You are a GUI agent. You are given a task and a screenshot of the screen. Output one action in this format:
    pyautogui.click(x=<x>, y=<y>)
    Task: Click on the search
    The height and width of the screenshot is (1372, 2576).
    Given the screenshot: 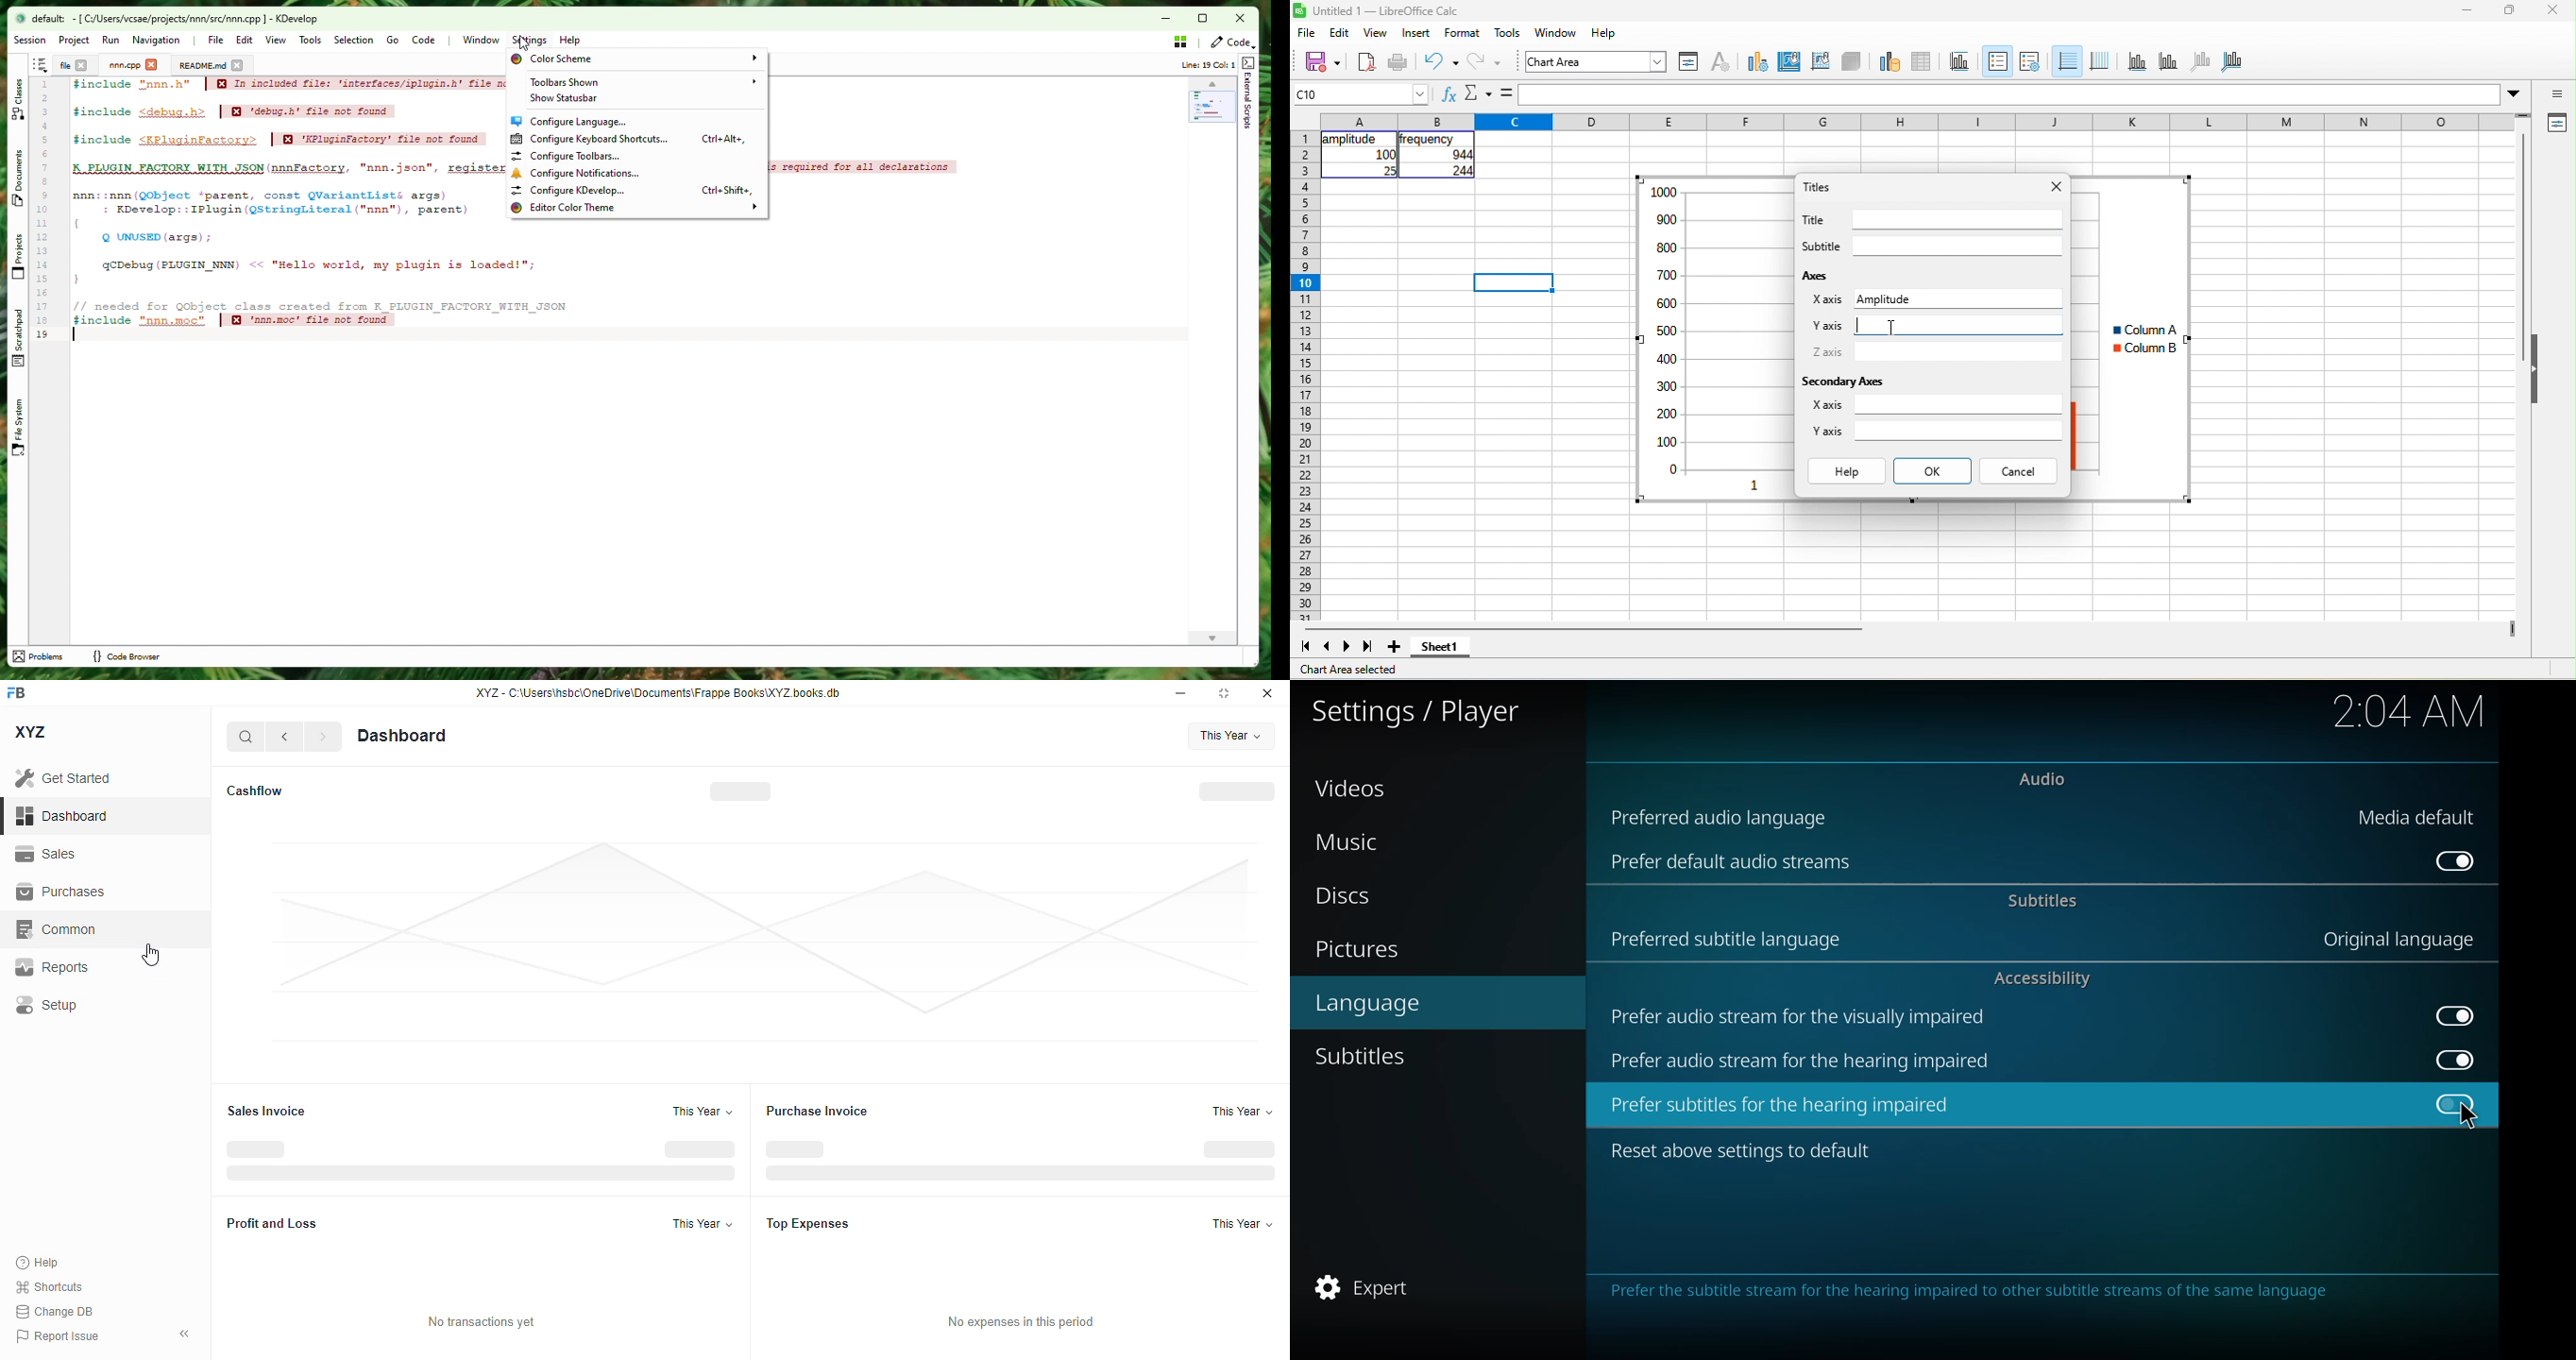 What is the action you would take?
    pyautogui.click(x=245, y=737)
    